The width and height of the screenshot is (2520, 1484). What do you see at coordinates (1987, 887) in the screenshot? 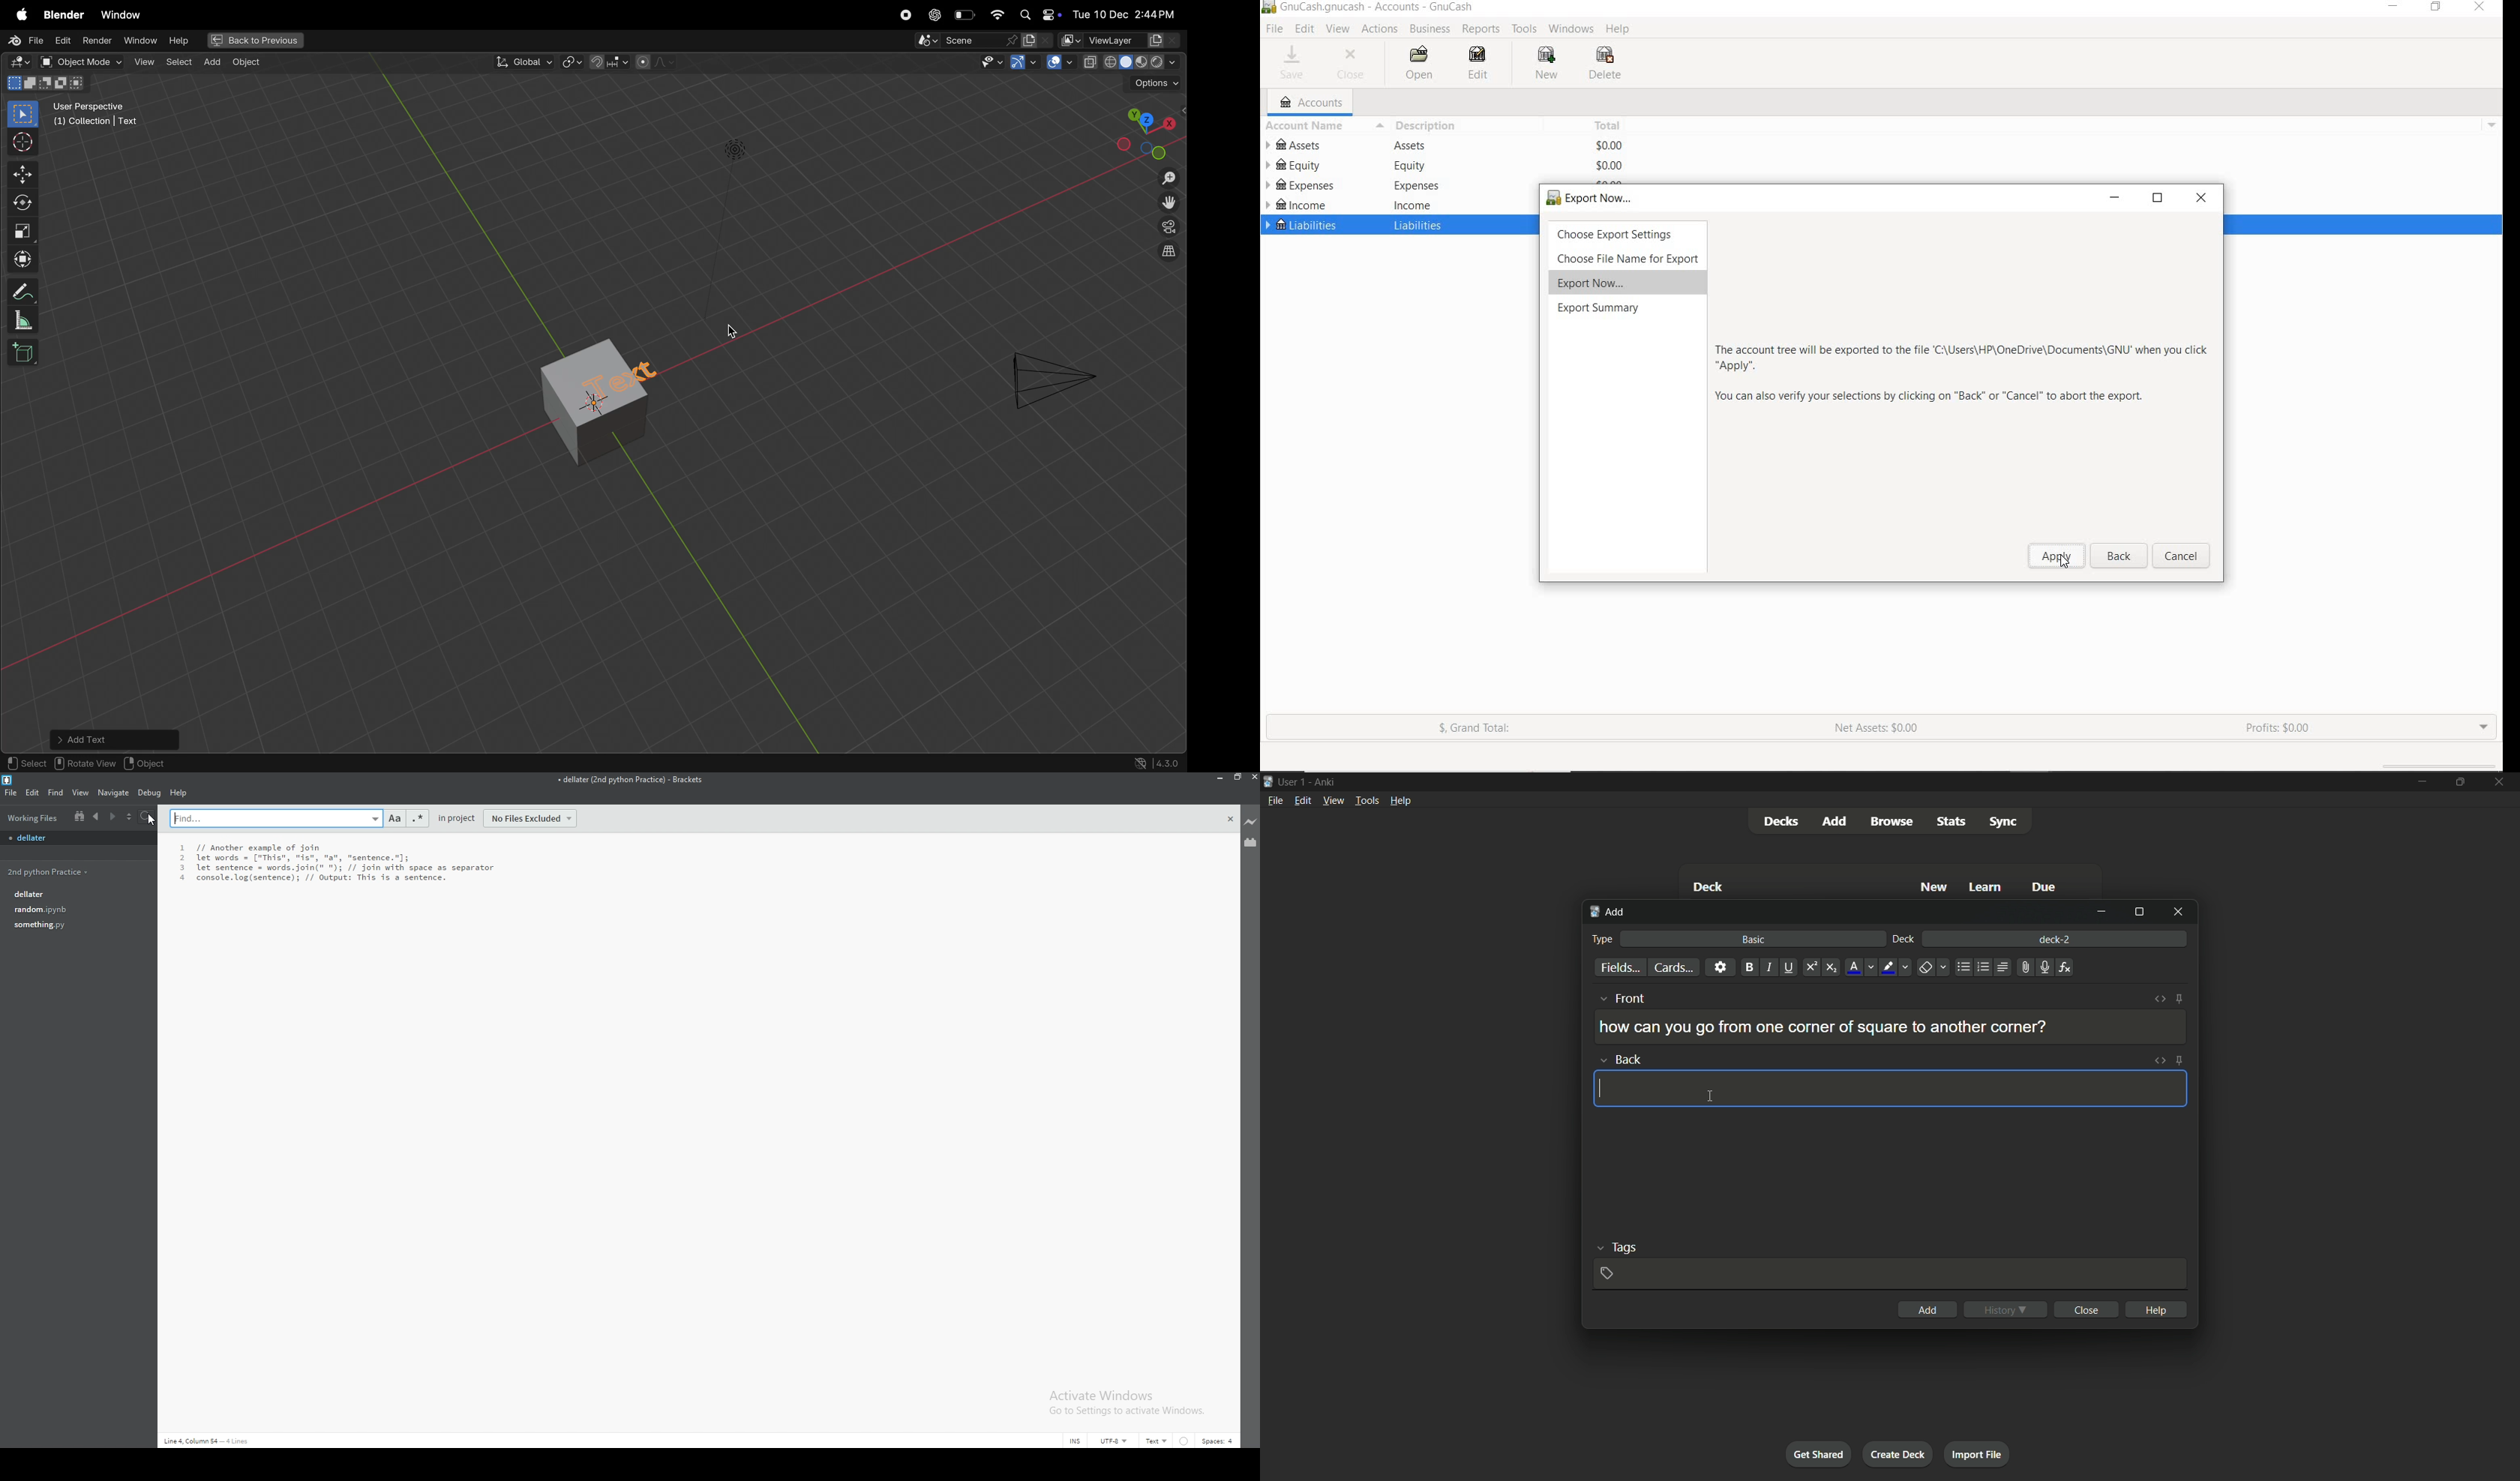
I see `learn` at bounding box center [1987, 887].